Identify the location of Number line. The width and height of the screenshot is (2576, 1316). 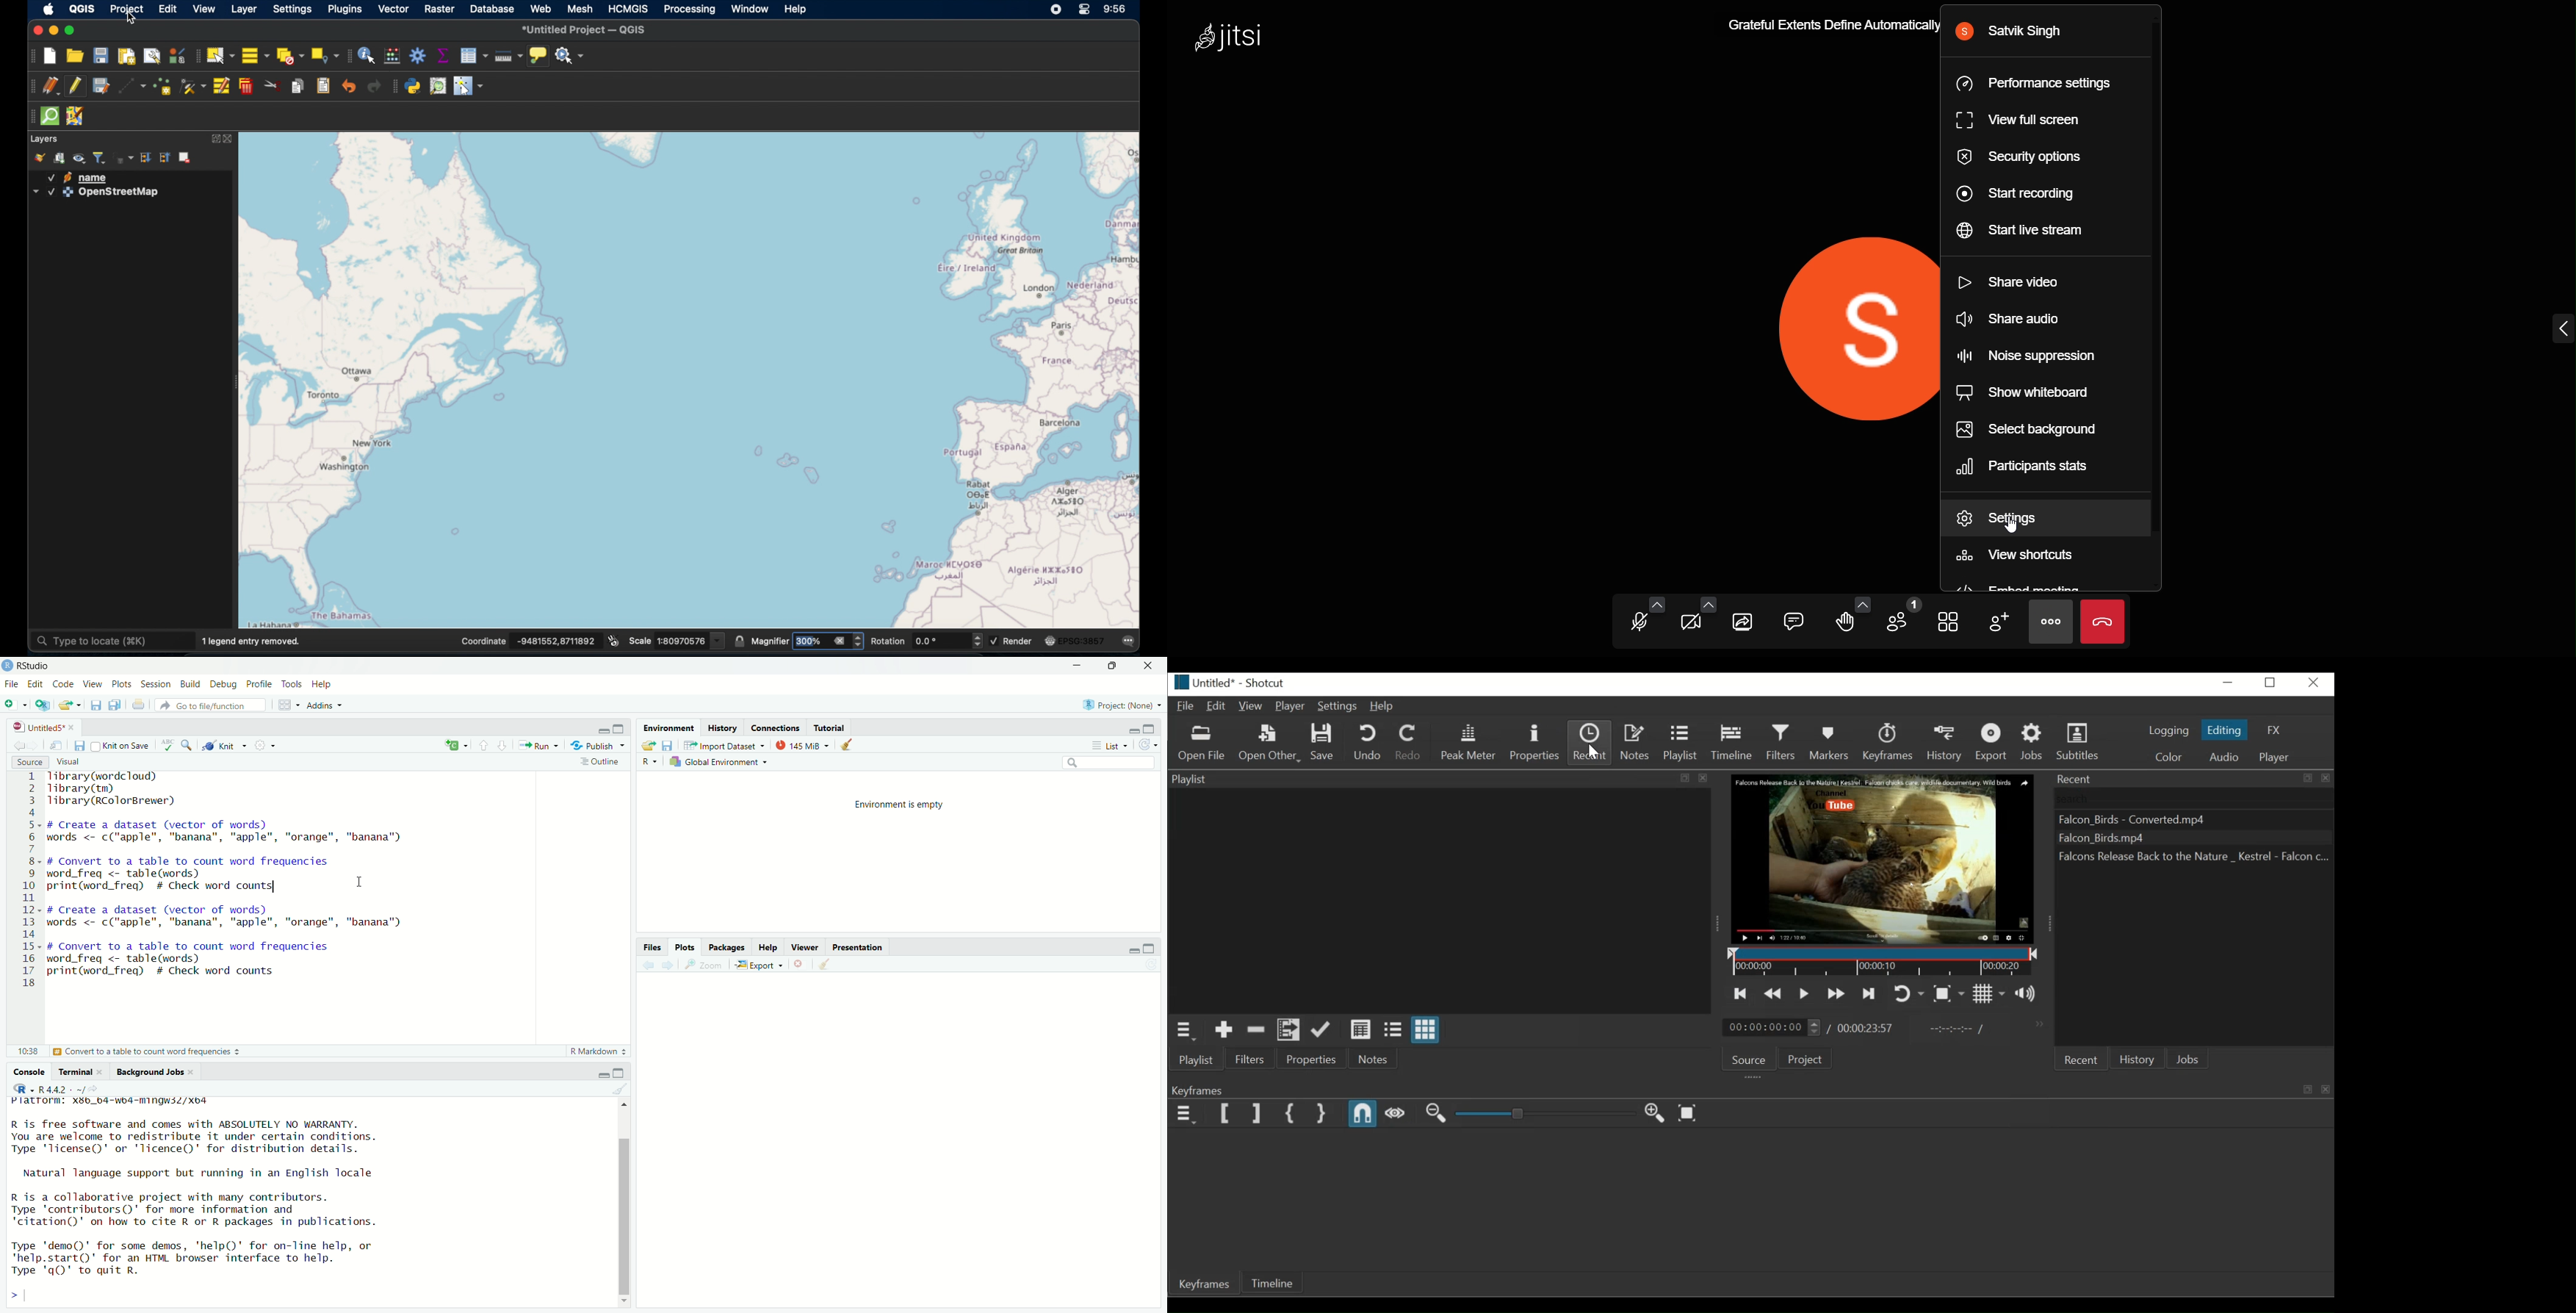
(29, 881).